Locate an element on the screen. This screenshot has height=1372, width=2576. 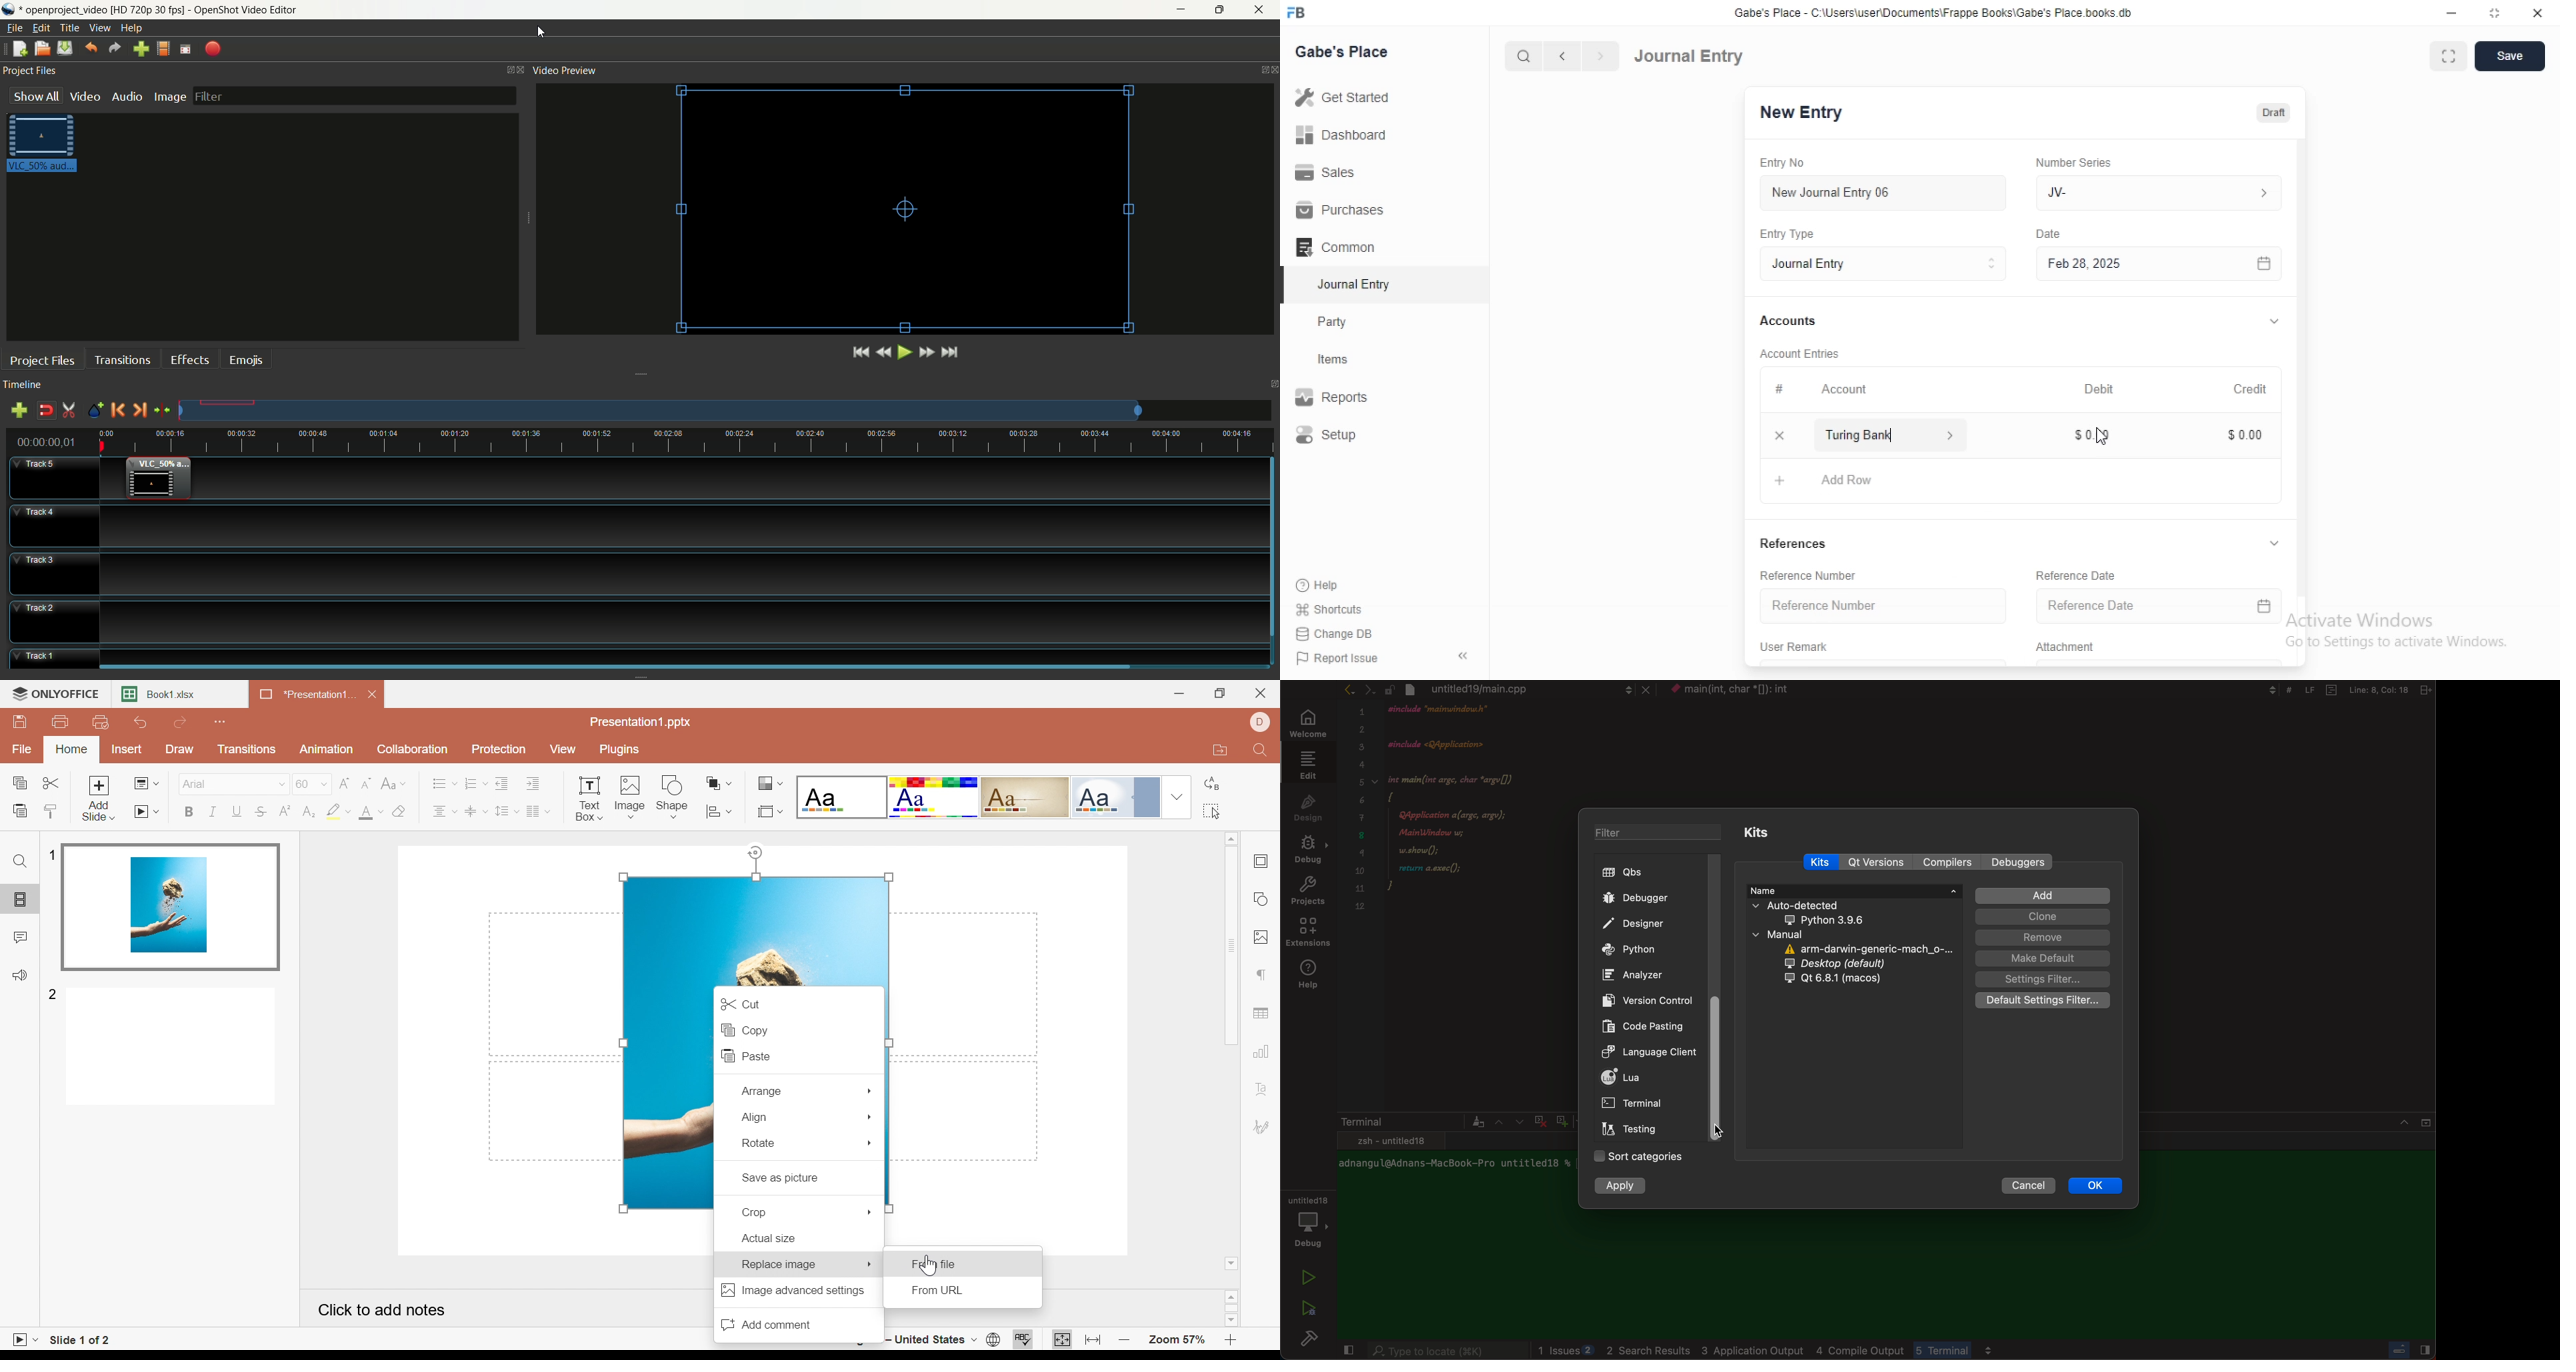
previous is located at coordinates (1559, 56).